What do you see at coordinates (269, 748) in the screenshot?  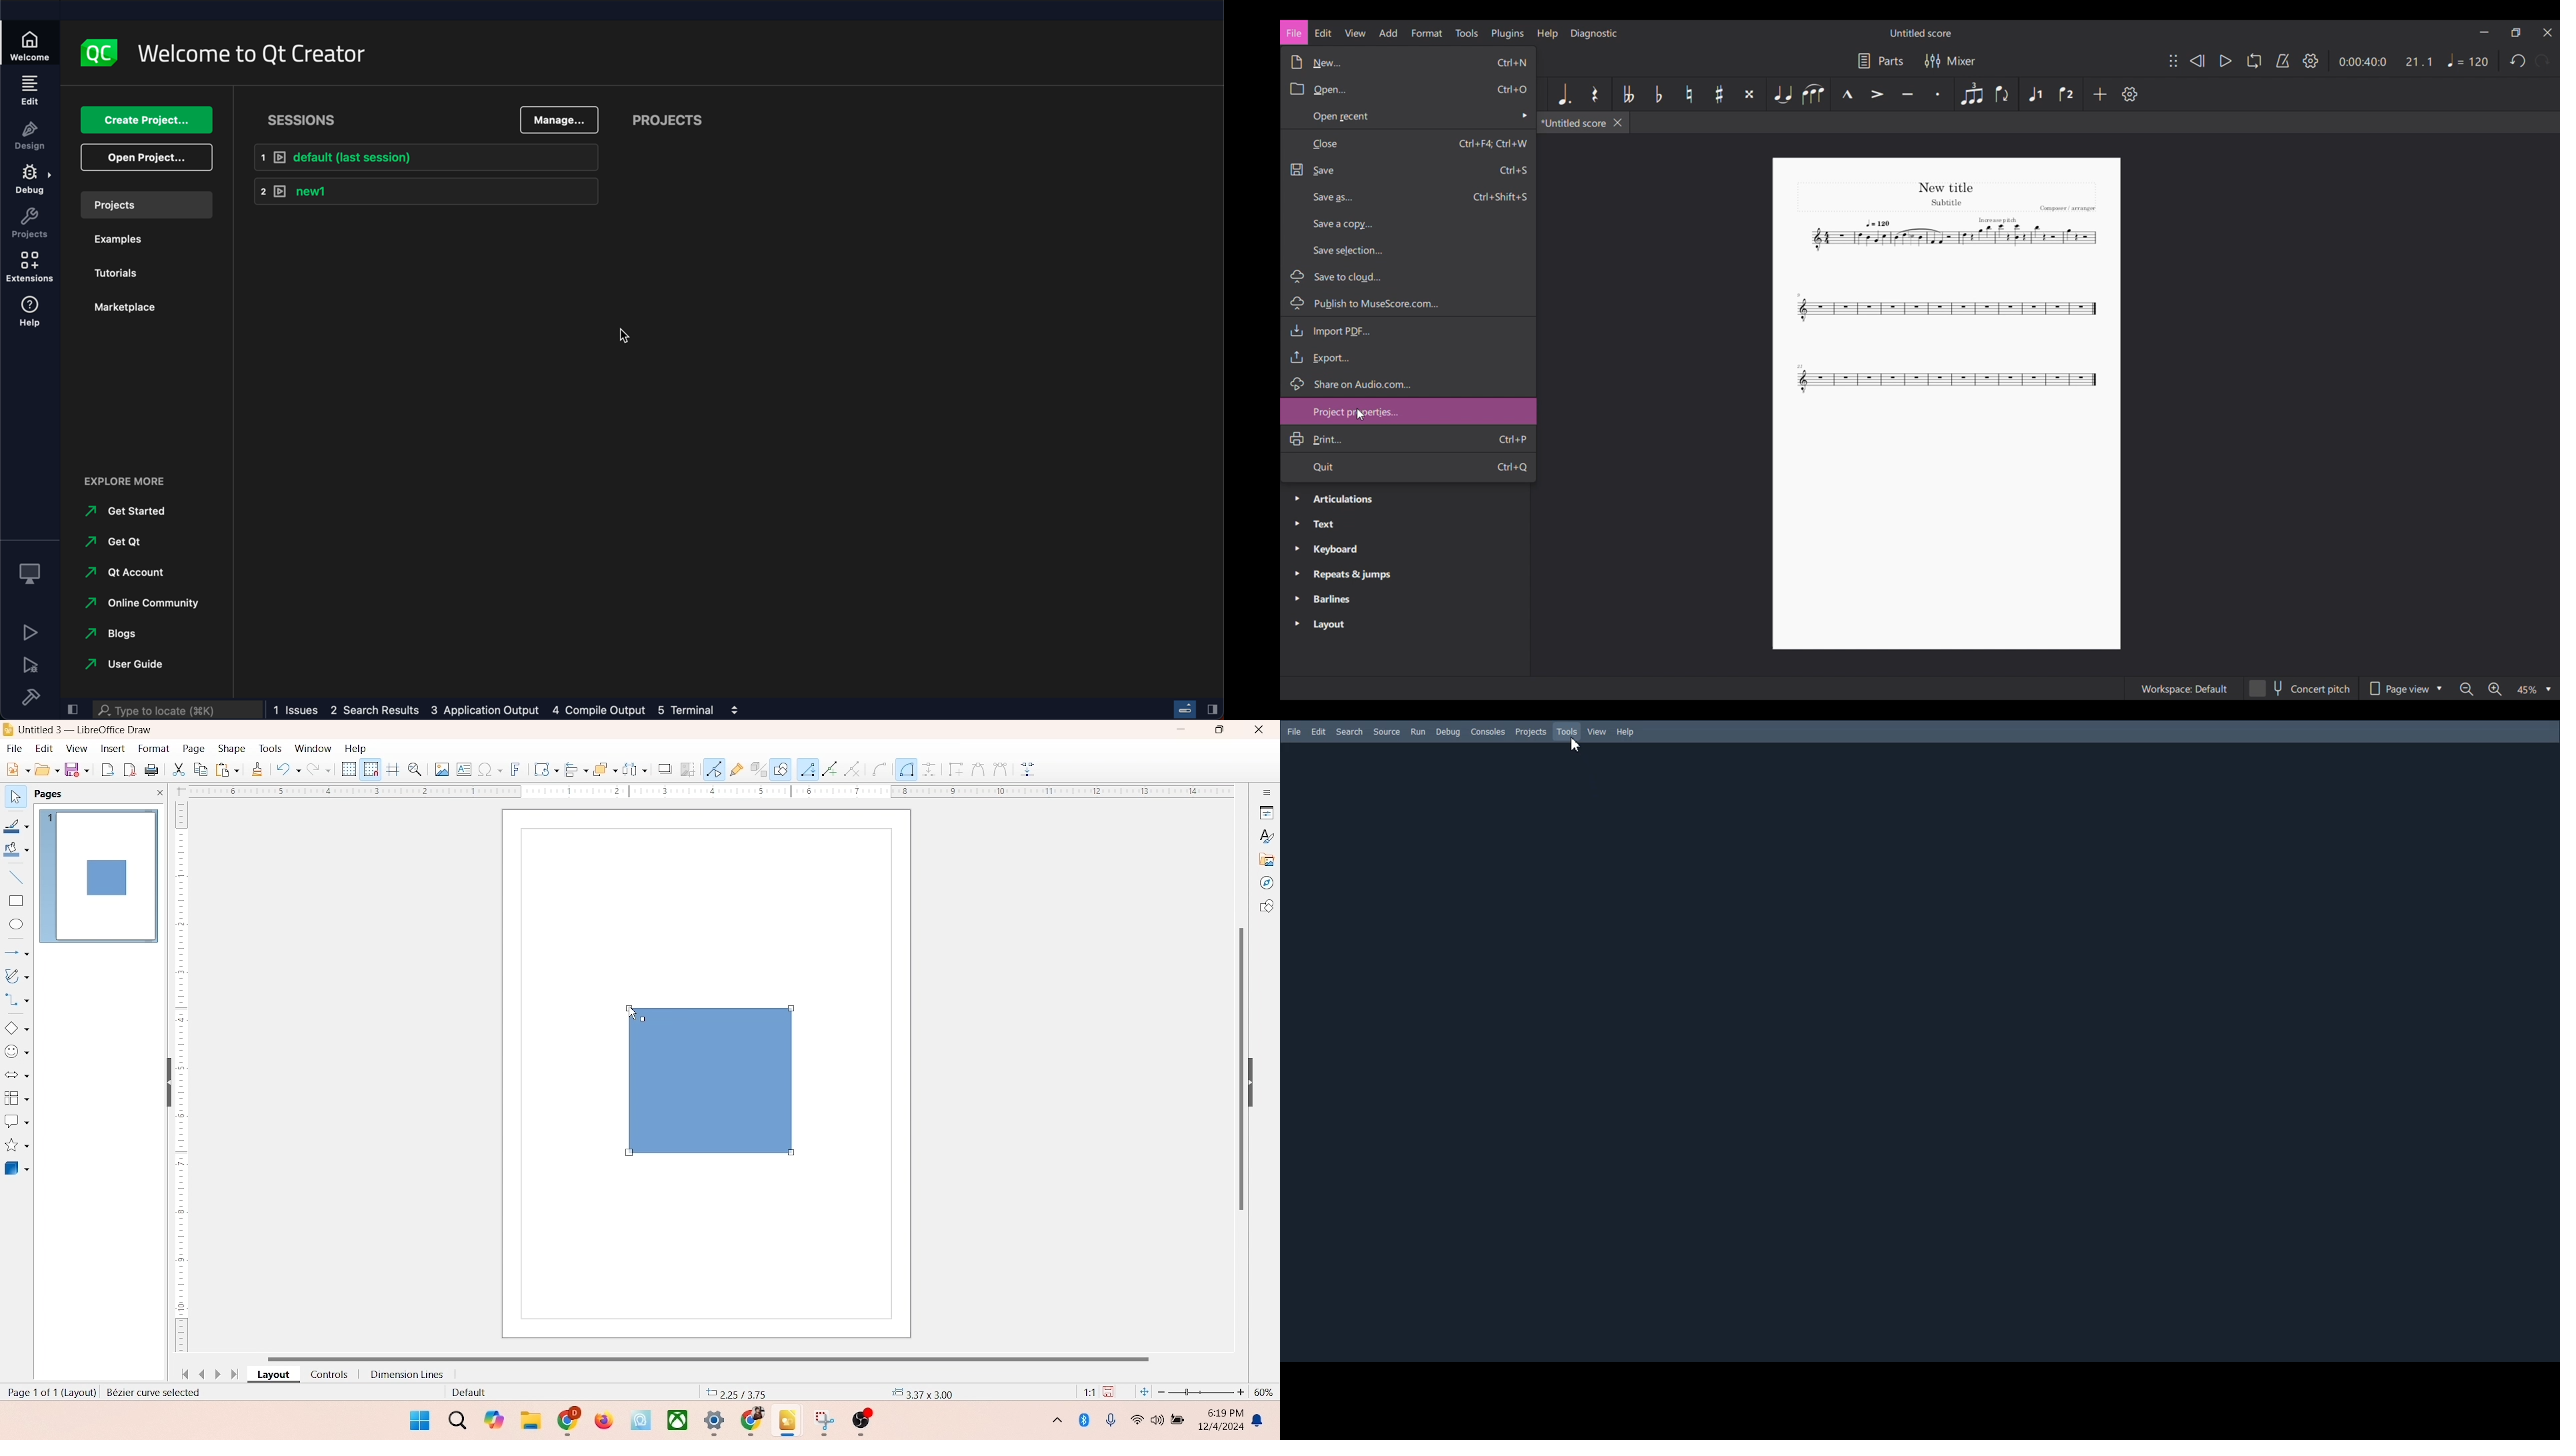 I see `tools` at bounding box center [269, 748].